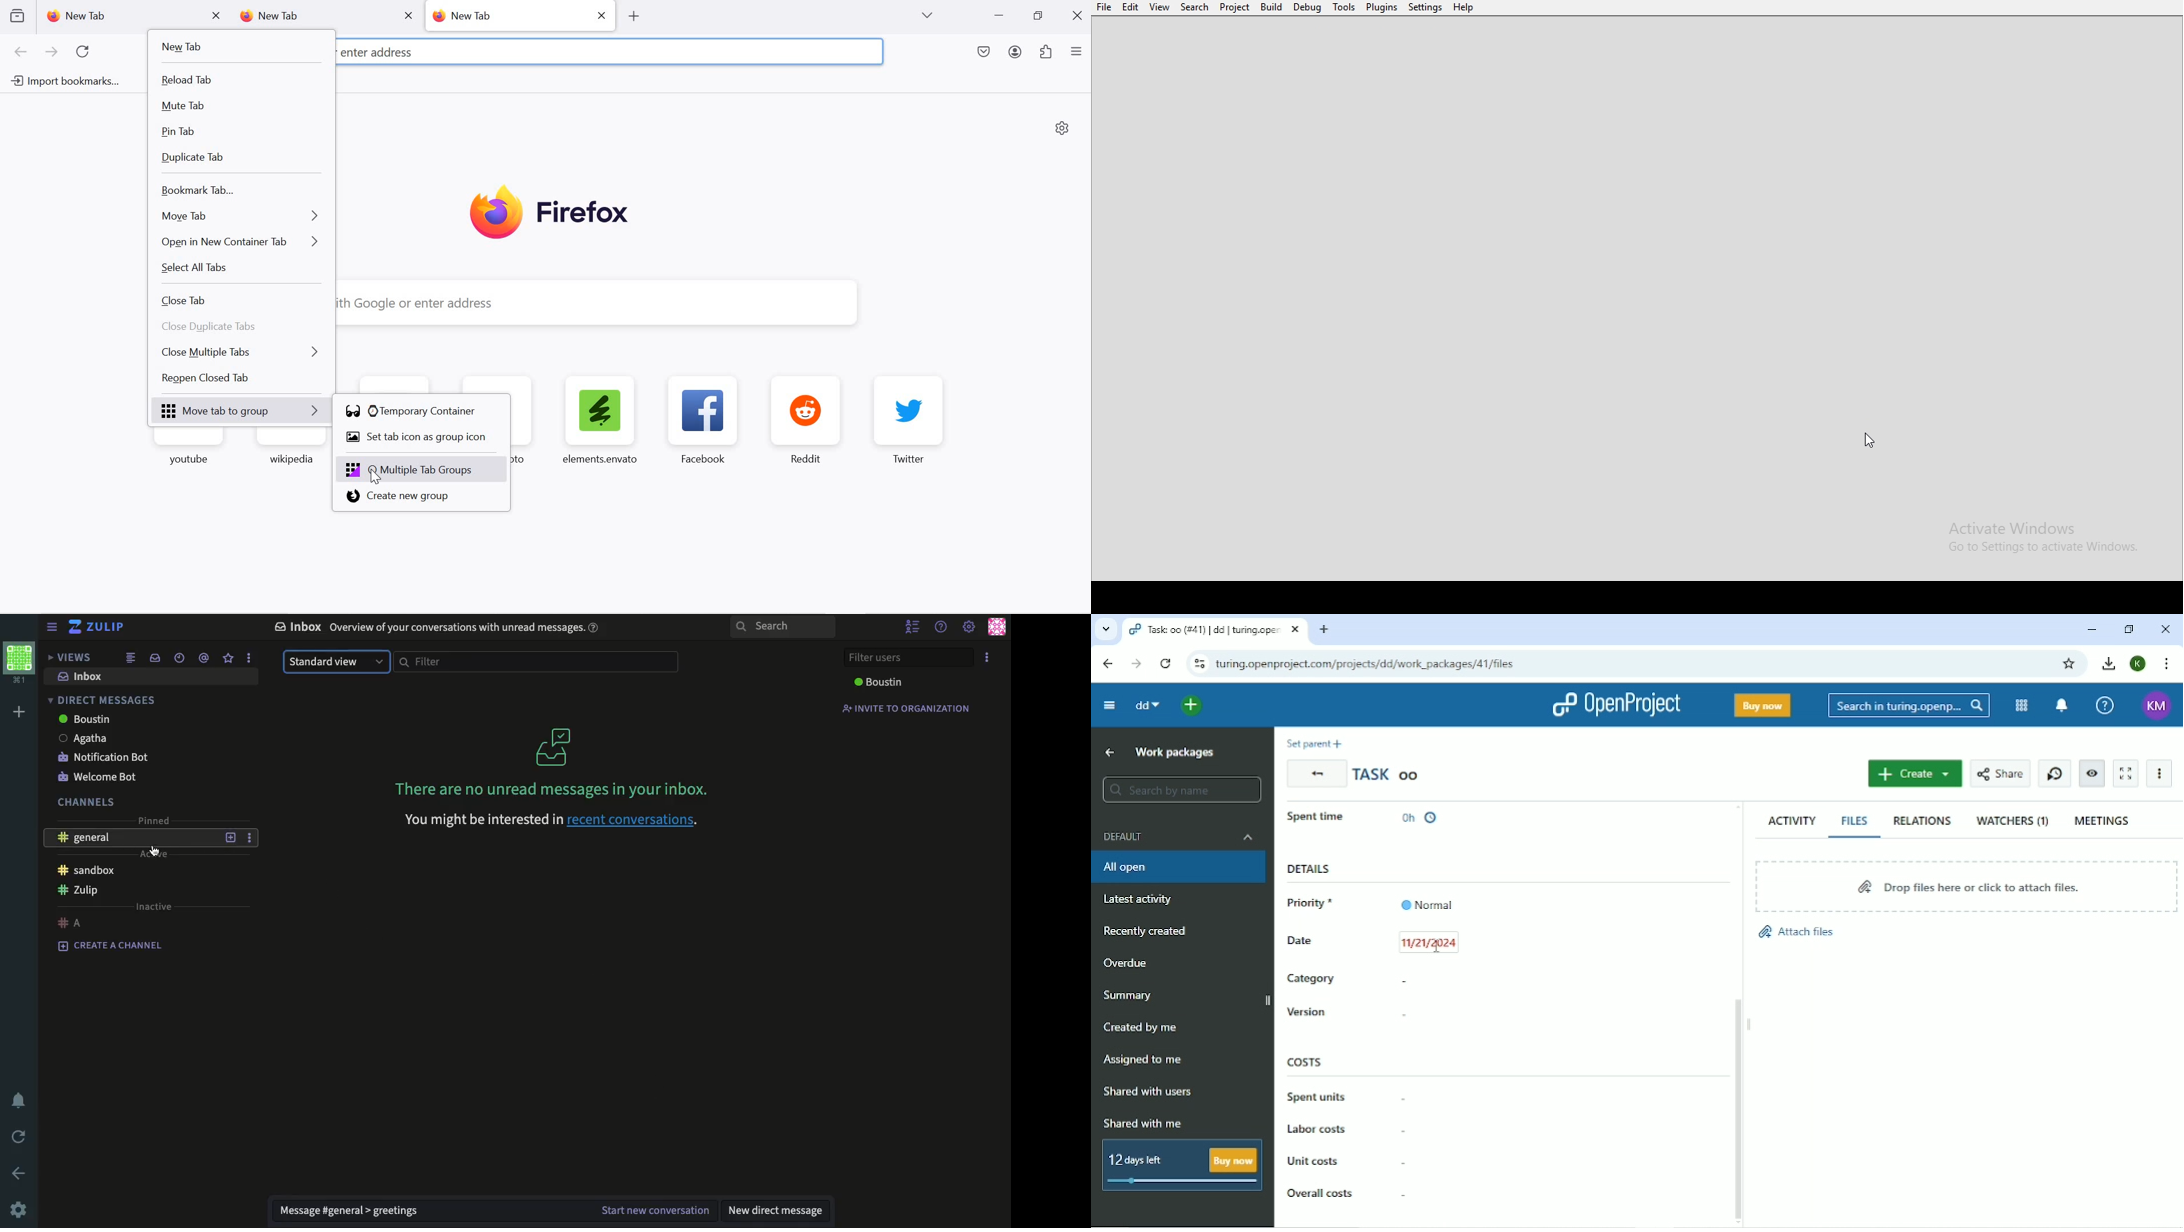  Describe the element at coordinates (1372, 942) in the screenshot. I see `Date` at that location.